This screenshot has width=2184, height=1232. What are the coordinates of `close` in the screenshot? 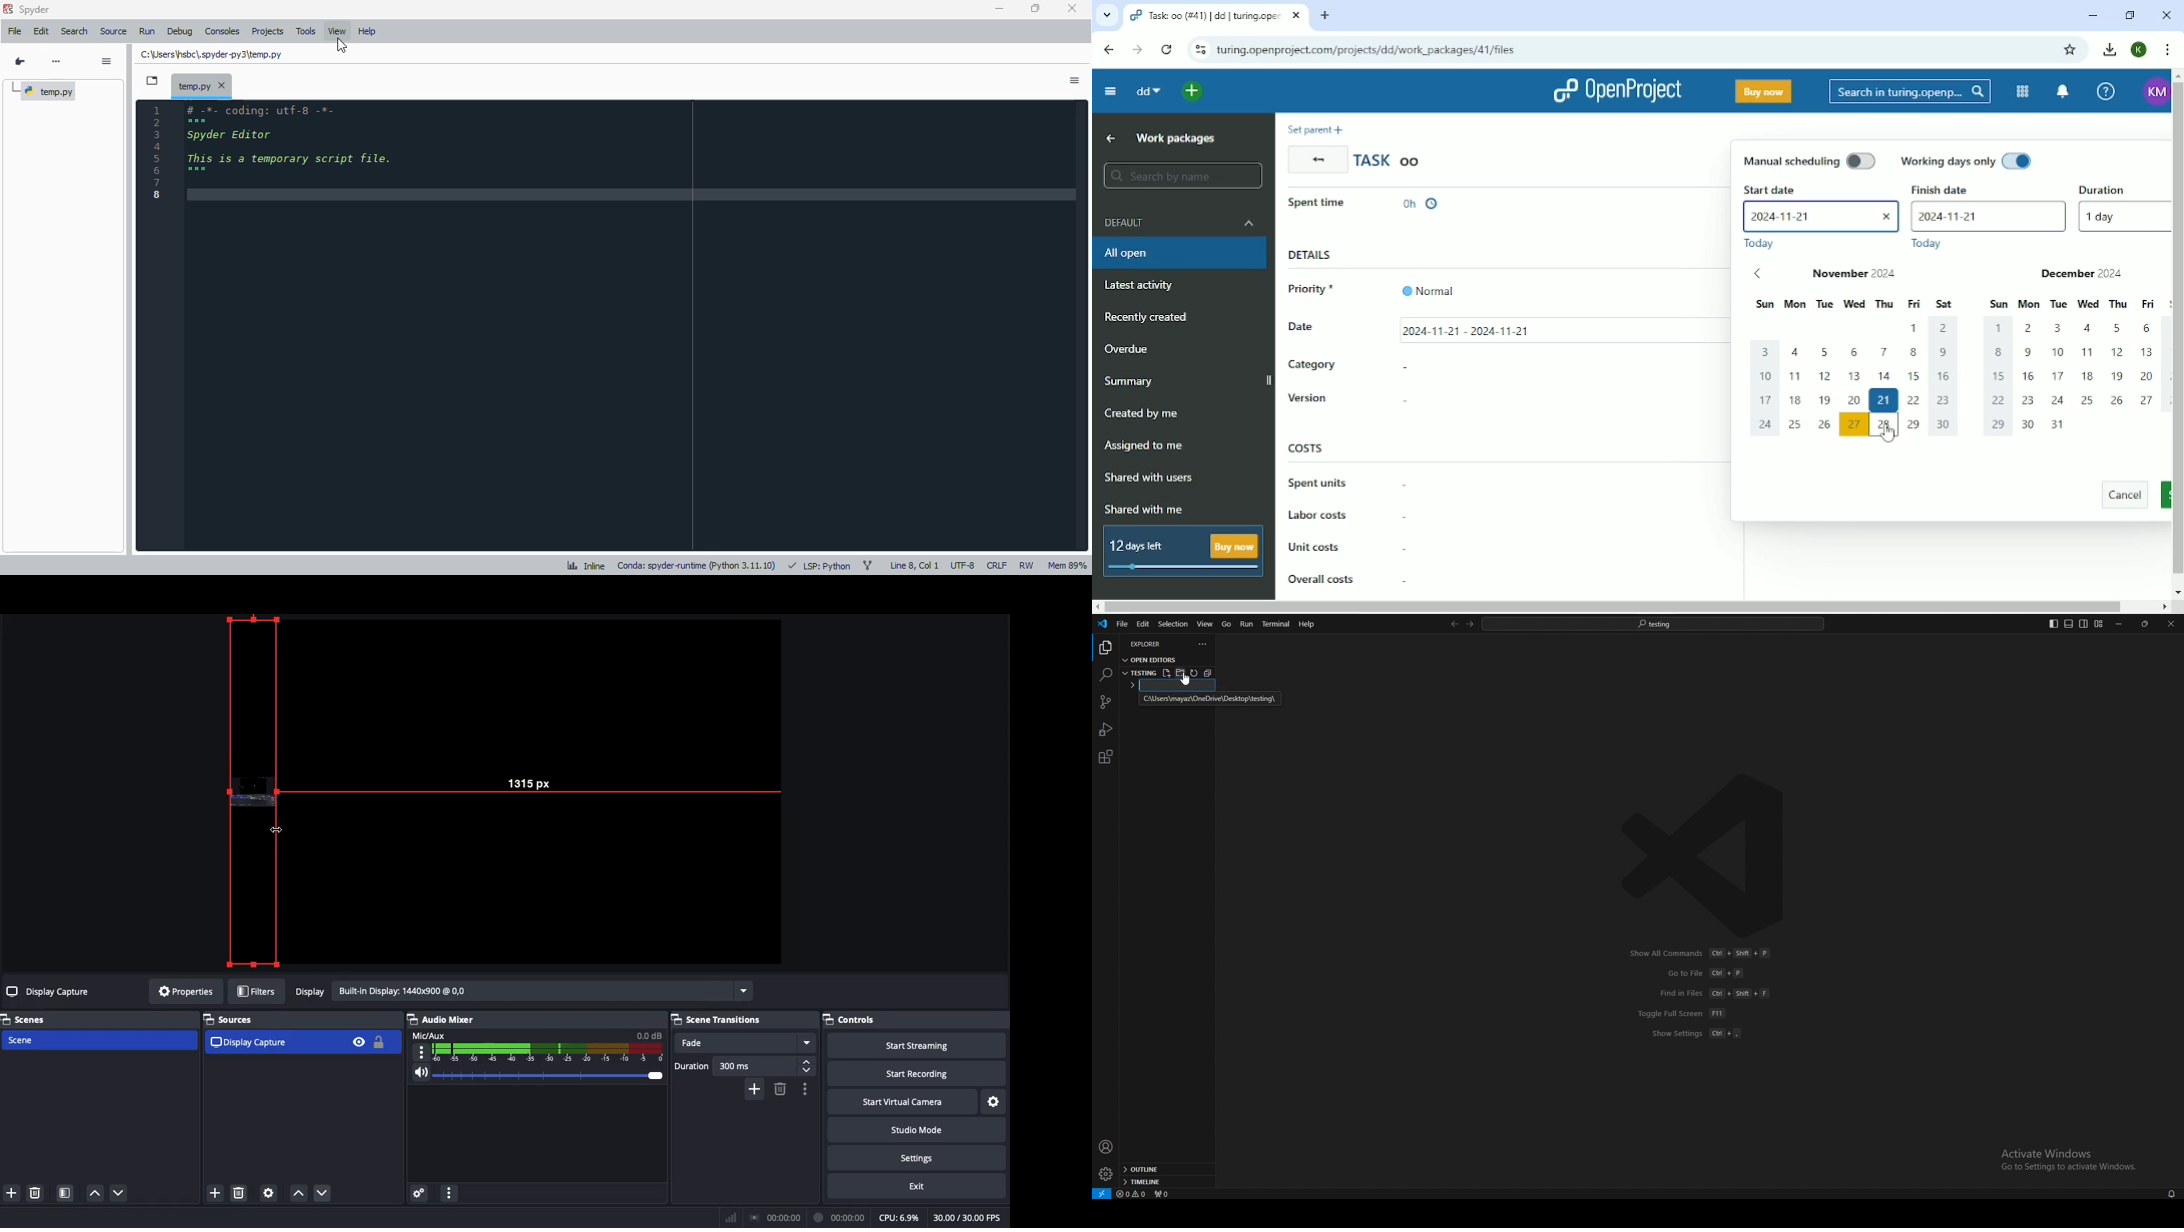 It's located at (1884, 219).